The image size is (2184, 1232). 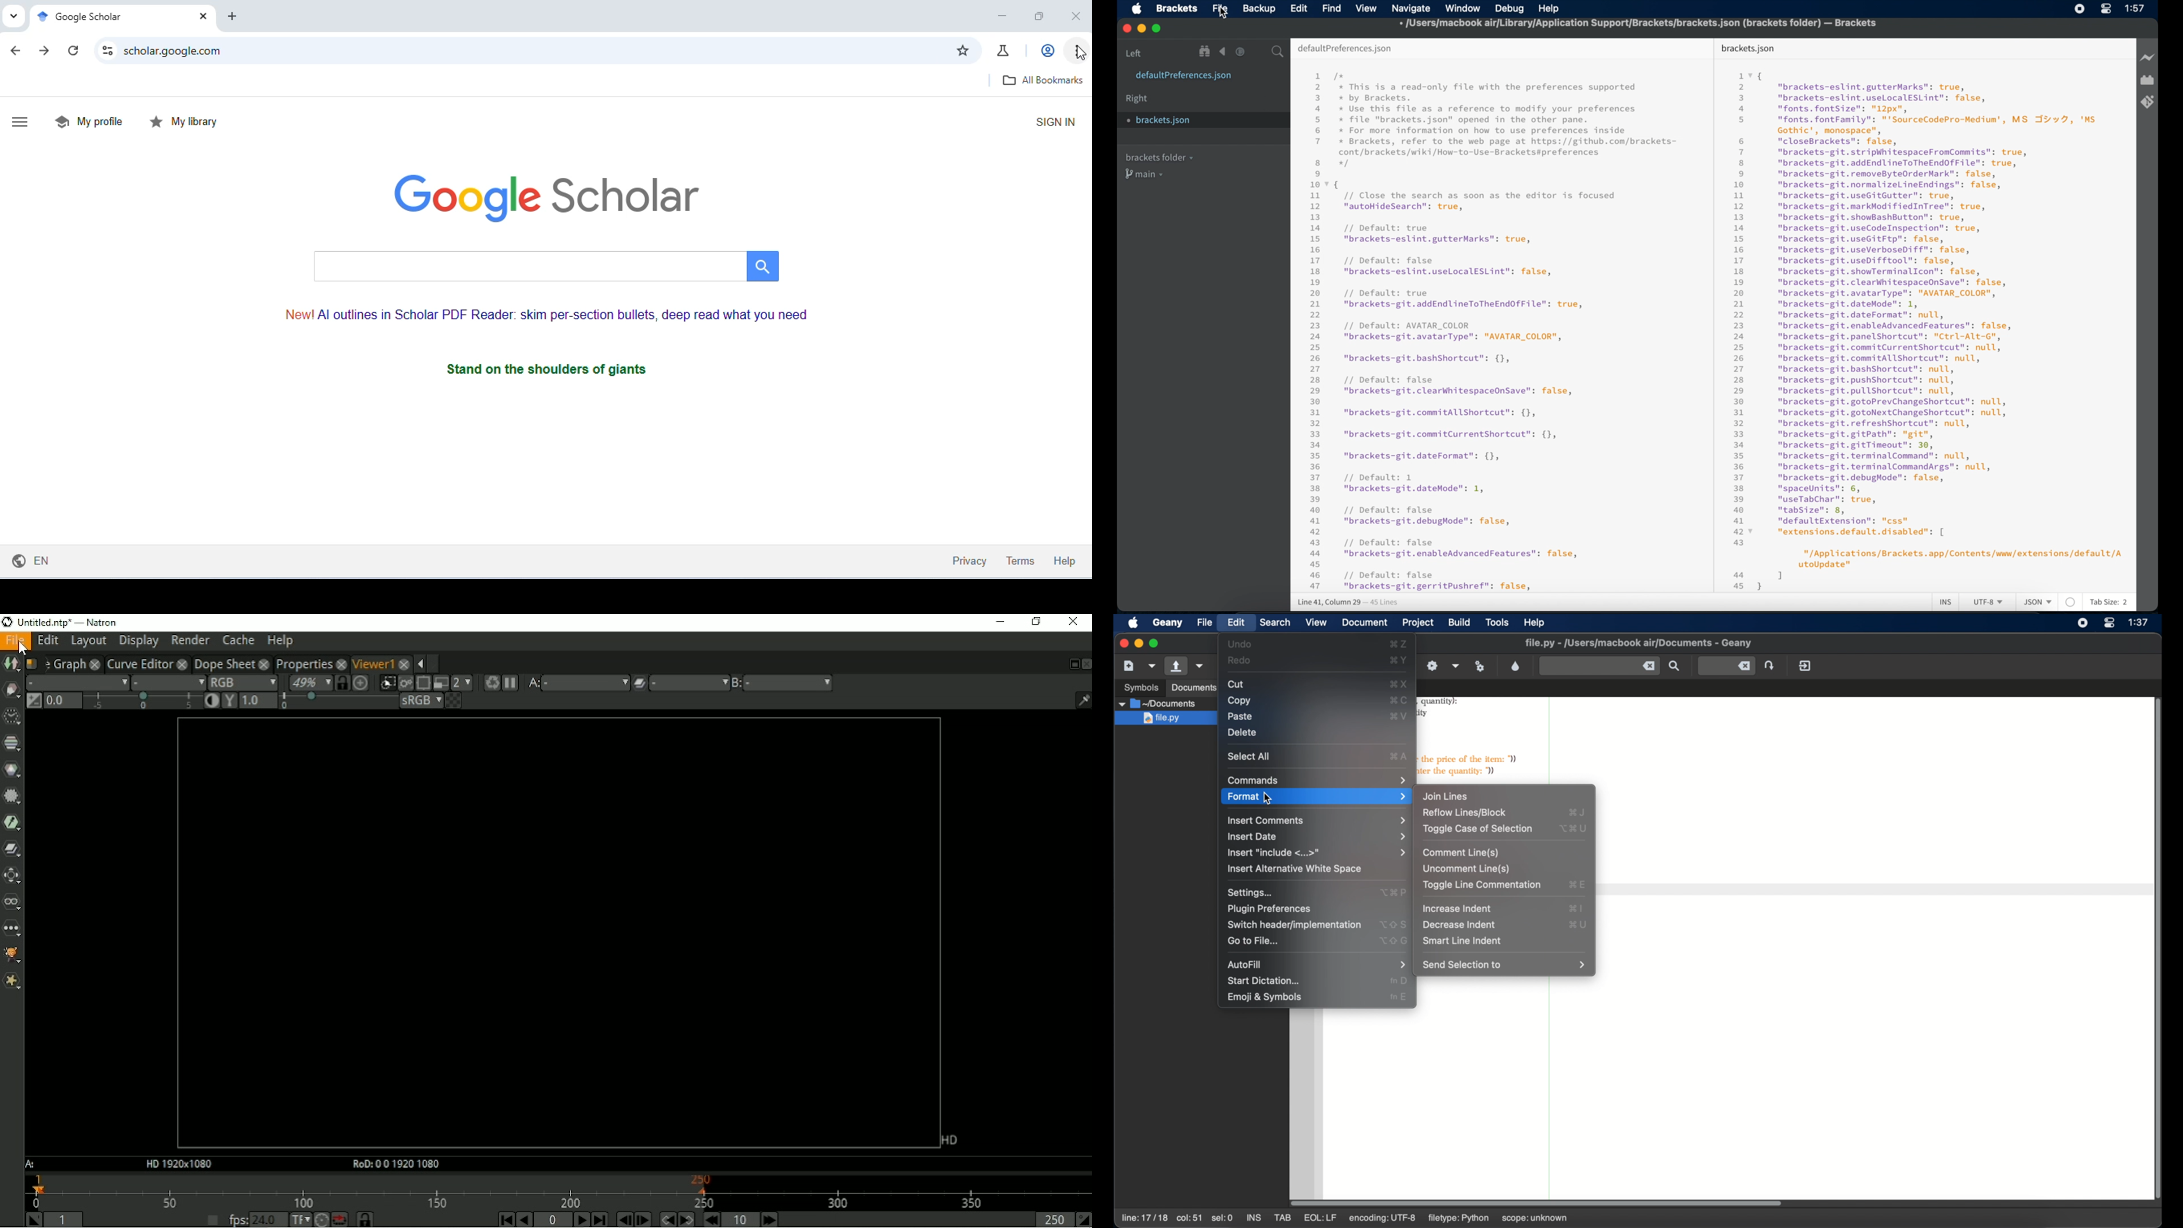 I want to click on utf-8, so click(x=1989, y=603).